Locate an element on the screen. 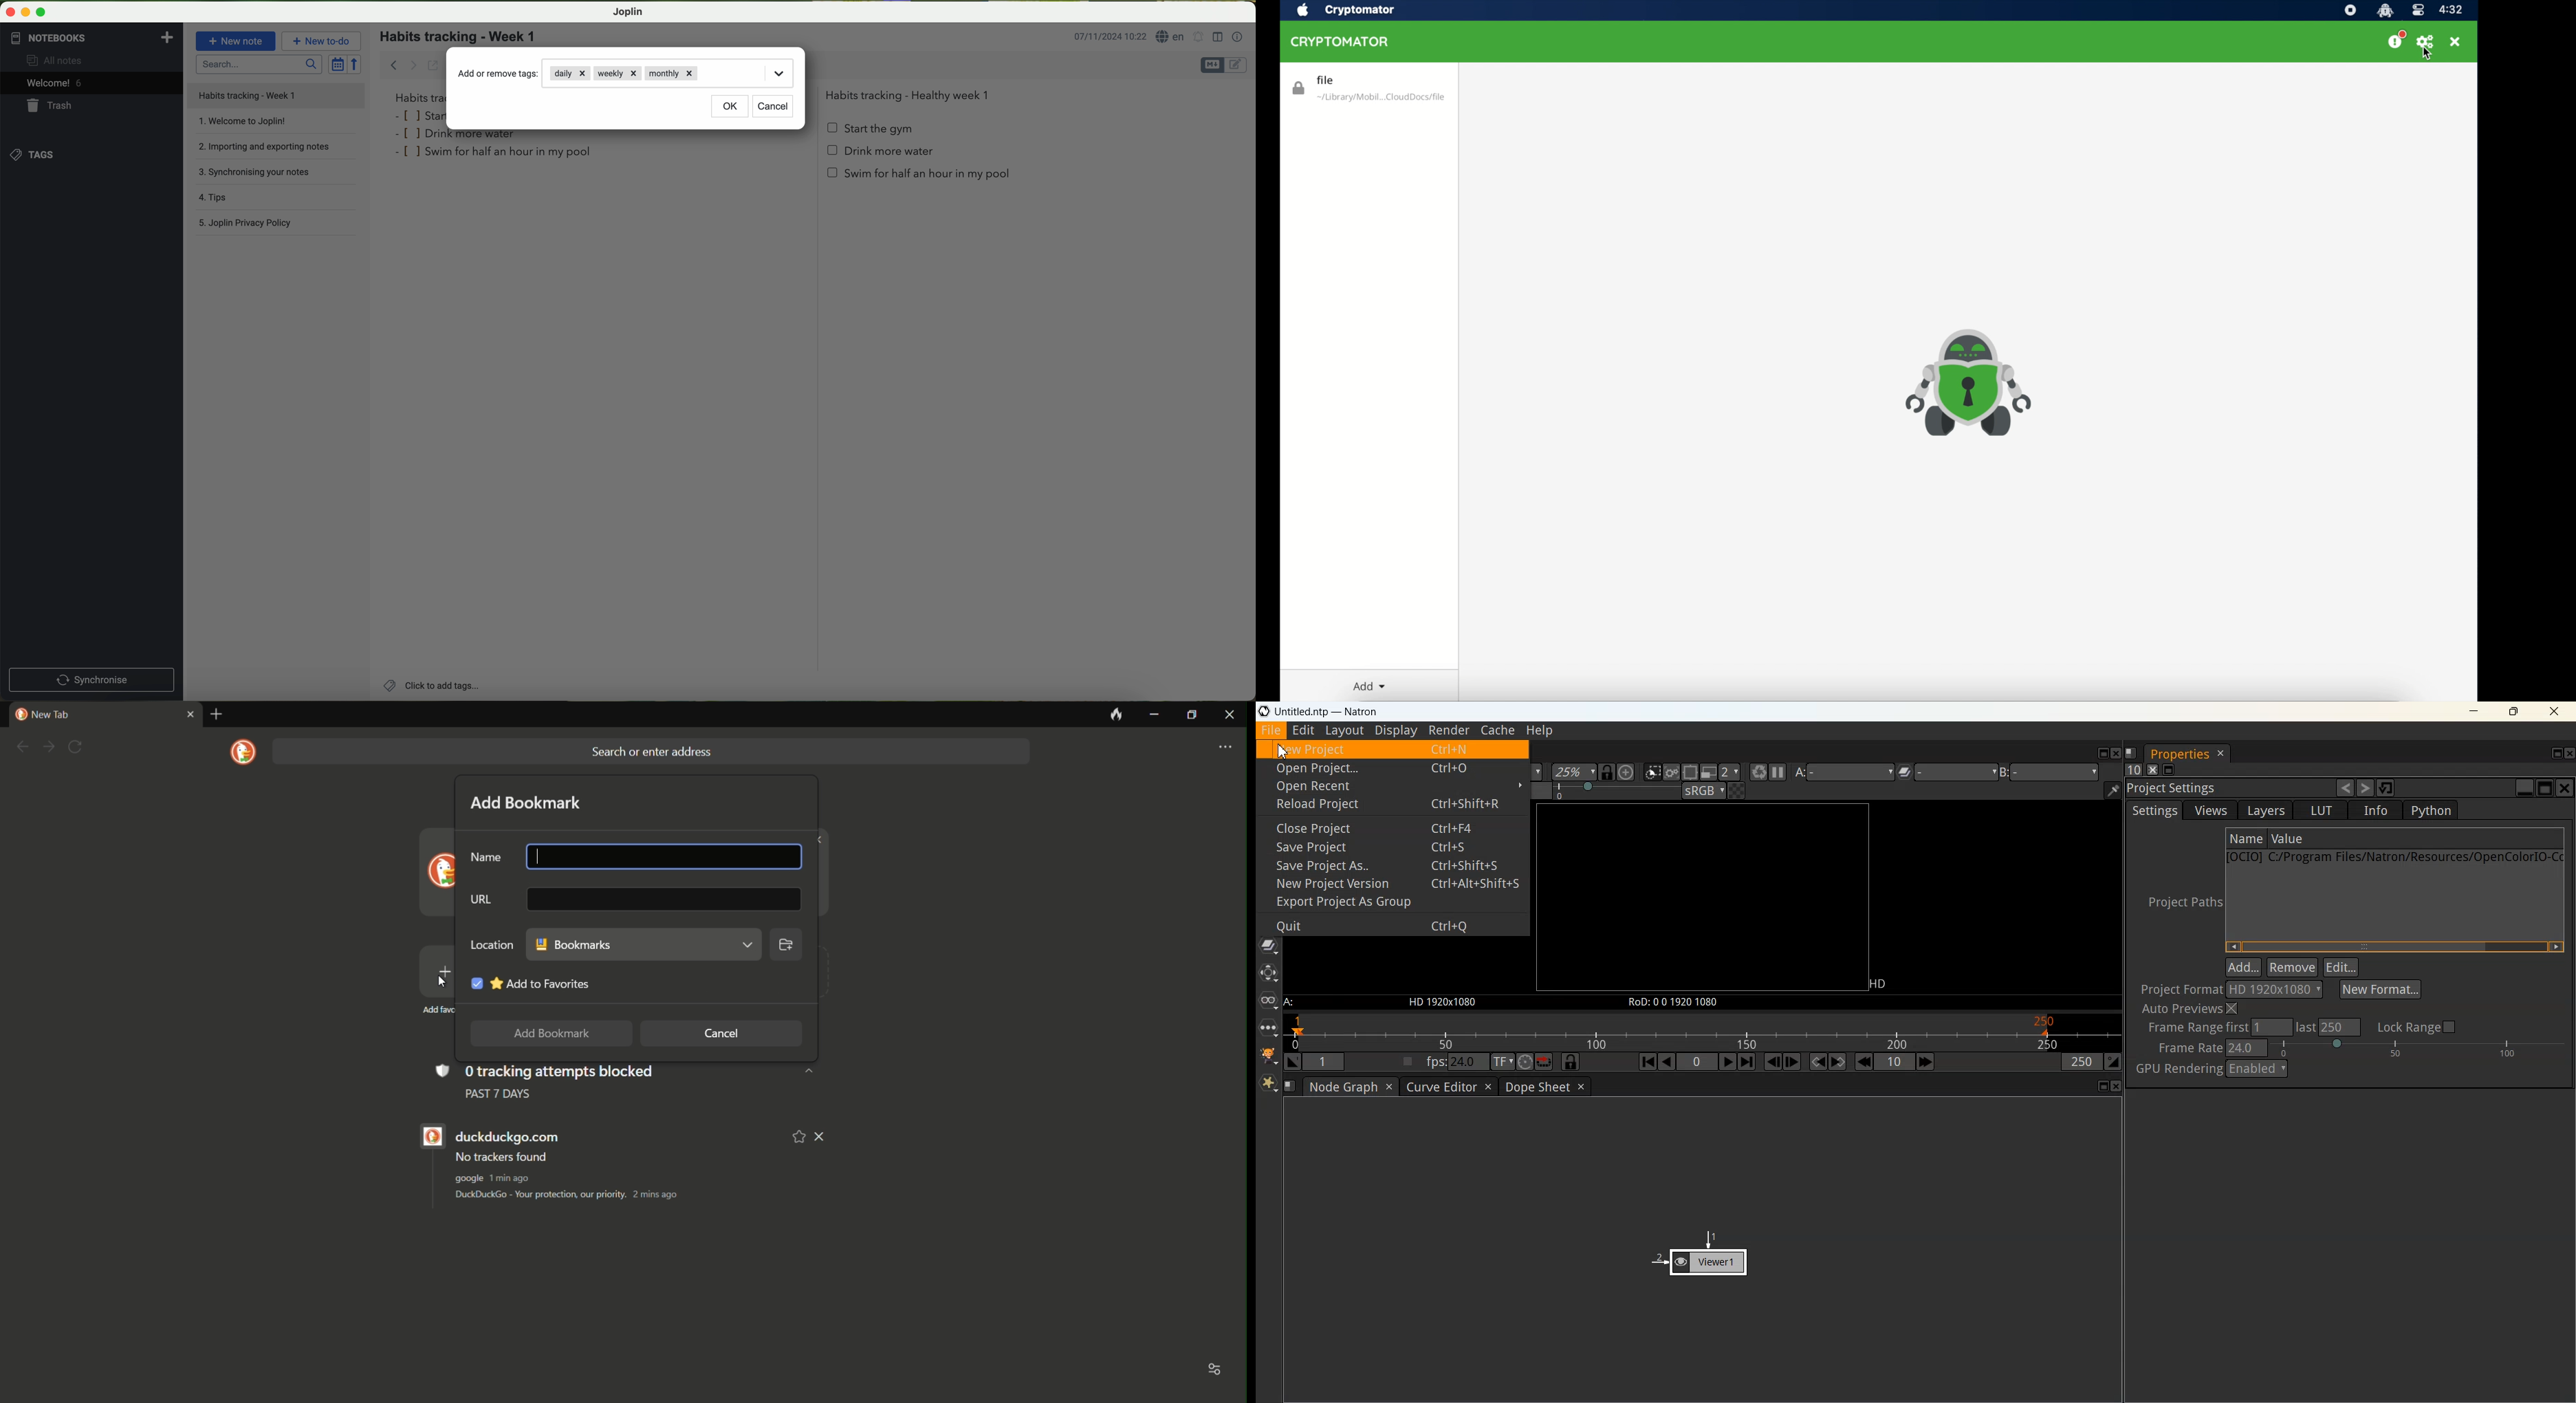 The height and width of the screenshot is (1428, 2576). Previous Increment is located at coordinates (1864, 1061).